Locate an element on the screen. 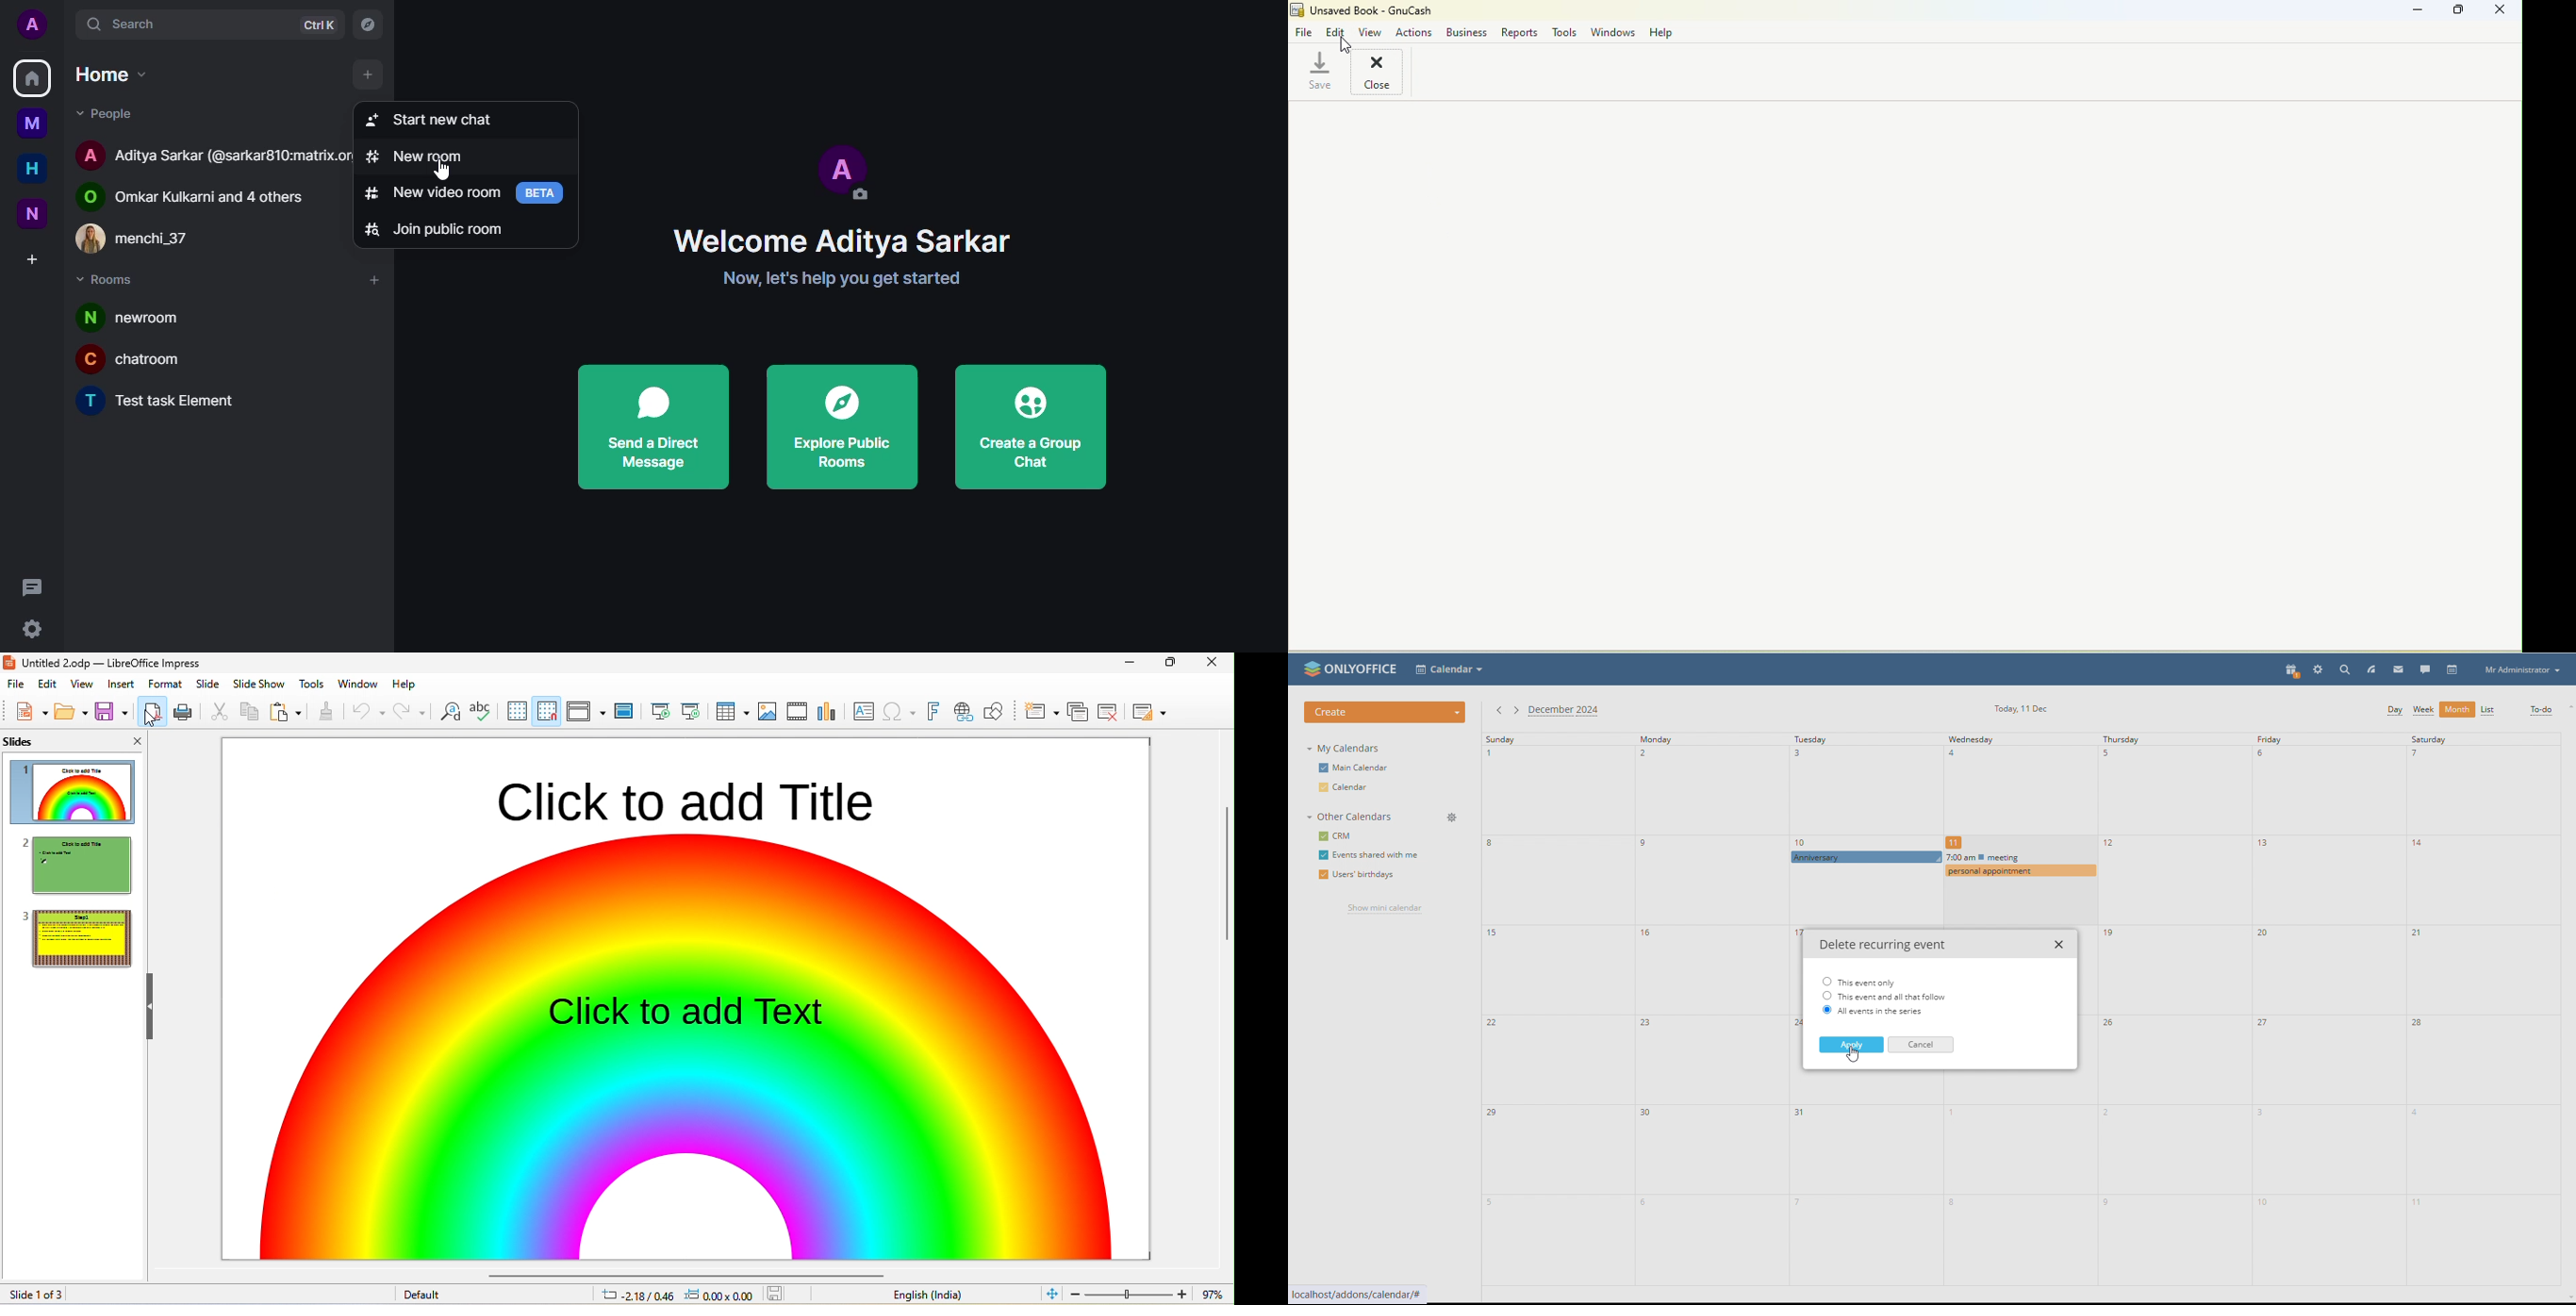  talk is located at coordinates (2426, 669).